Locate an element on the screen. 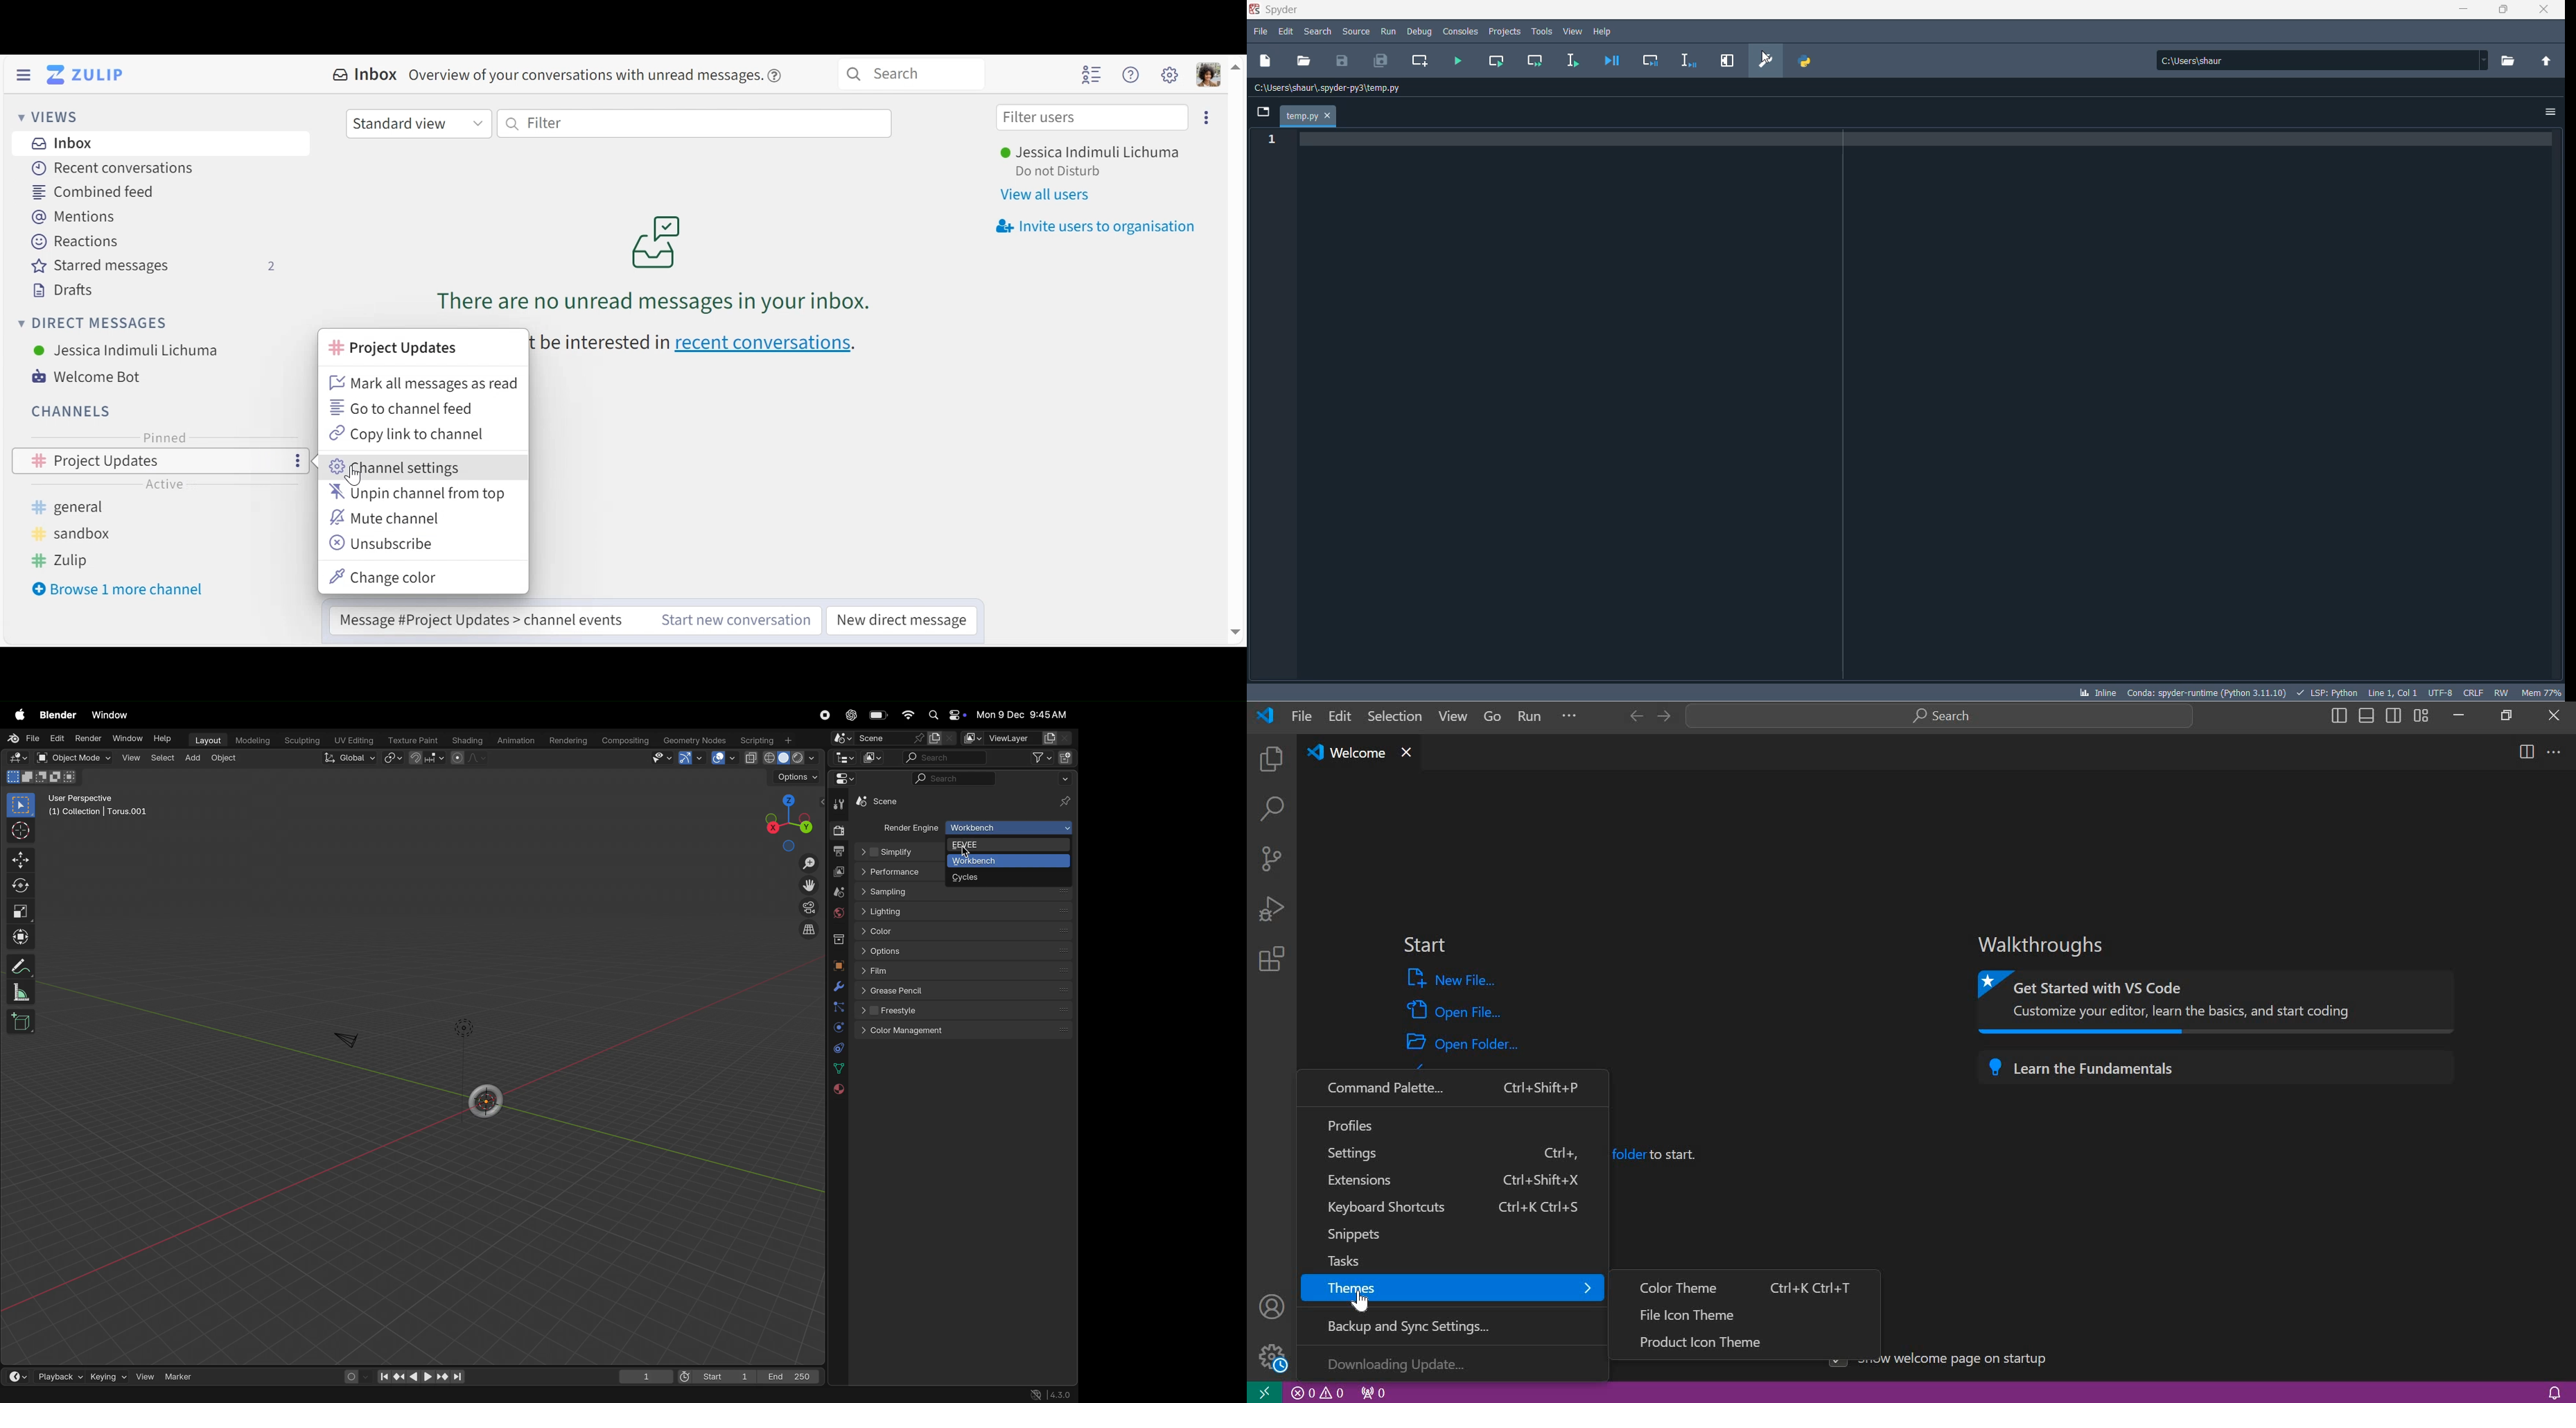  keying is located at coordinates (108, 1377).